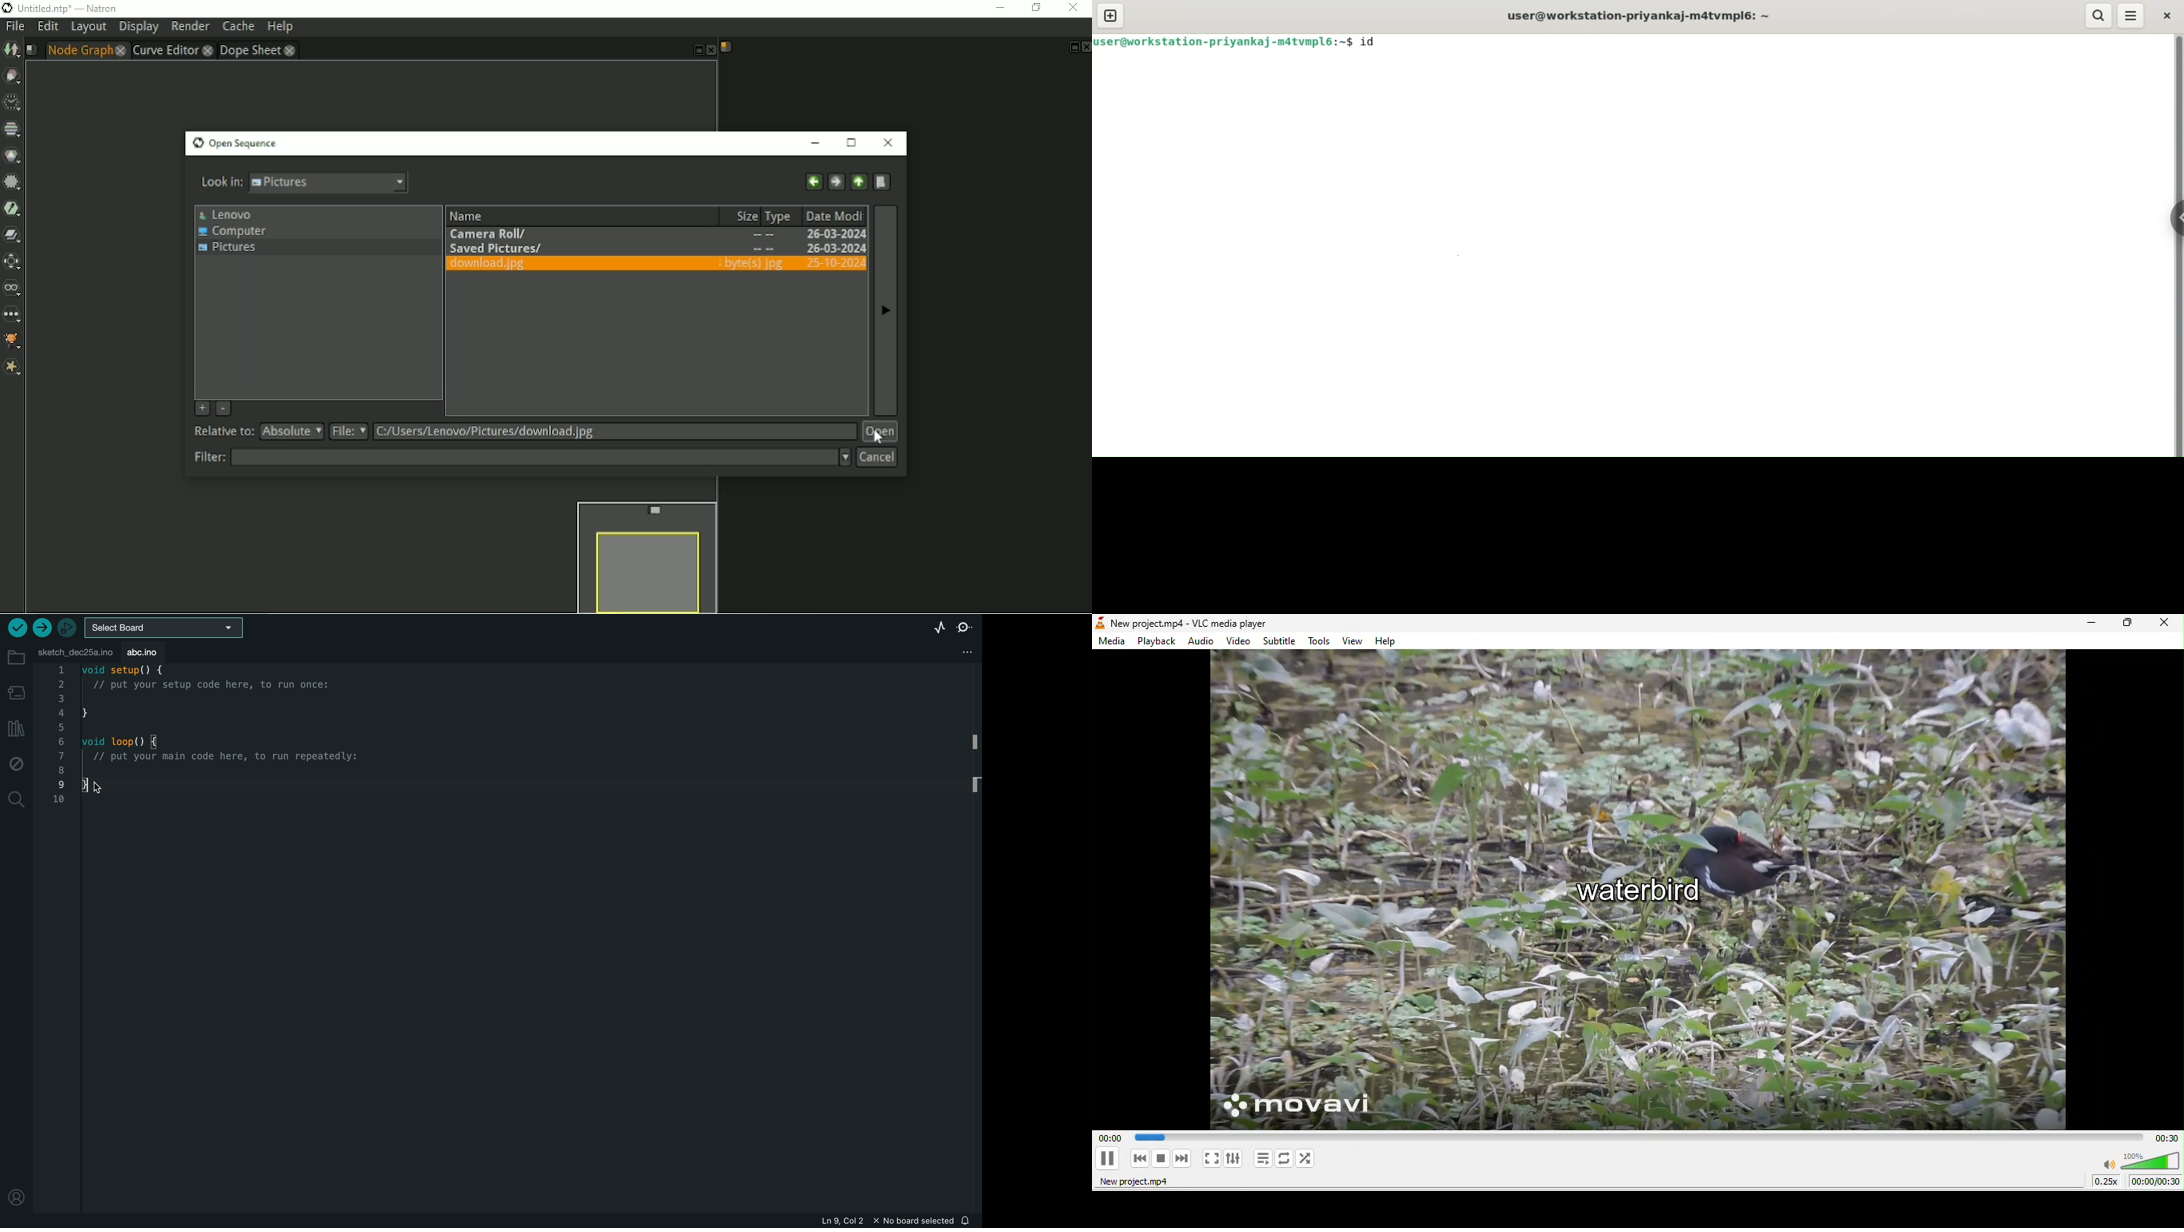 The height and width of the screenshot is (1232, 2184). I want to click on Play duration, so click(1633, 1138).